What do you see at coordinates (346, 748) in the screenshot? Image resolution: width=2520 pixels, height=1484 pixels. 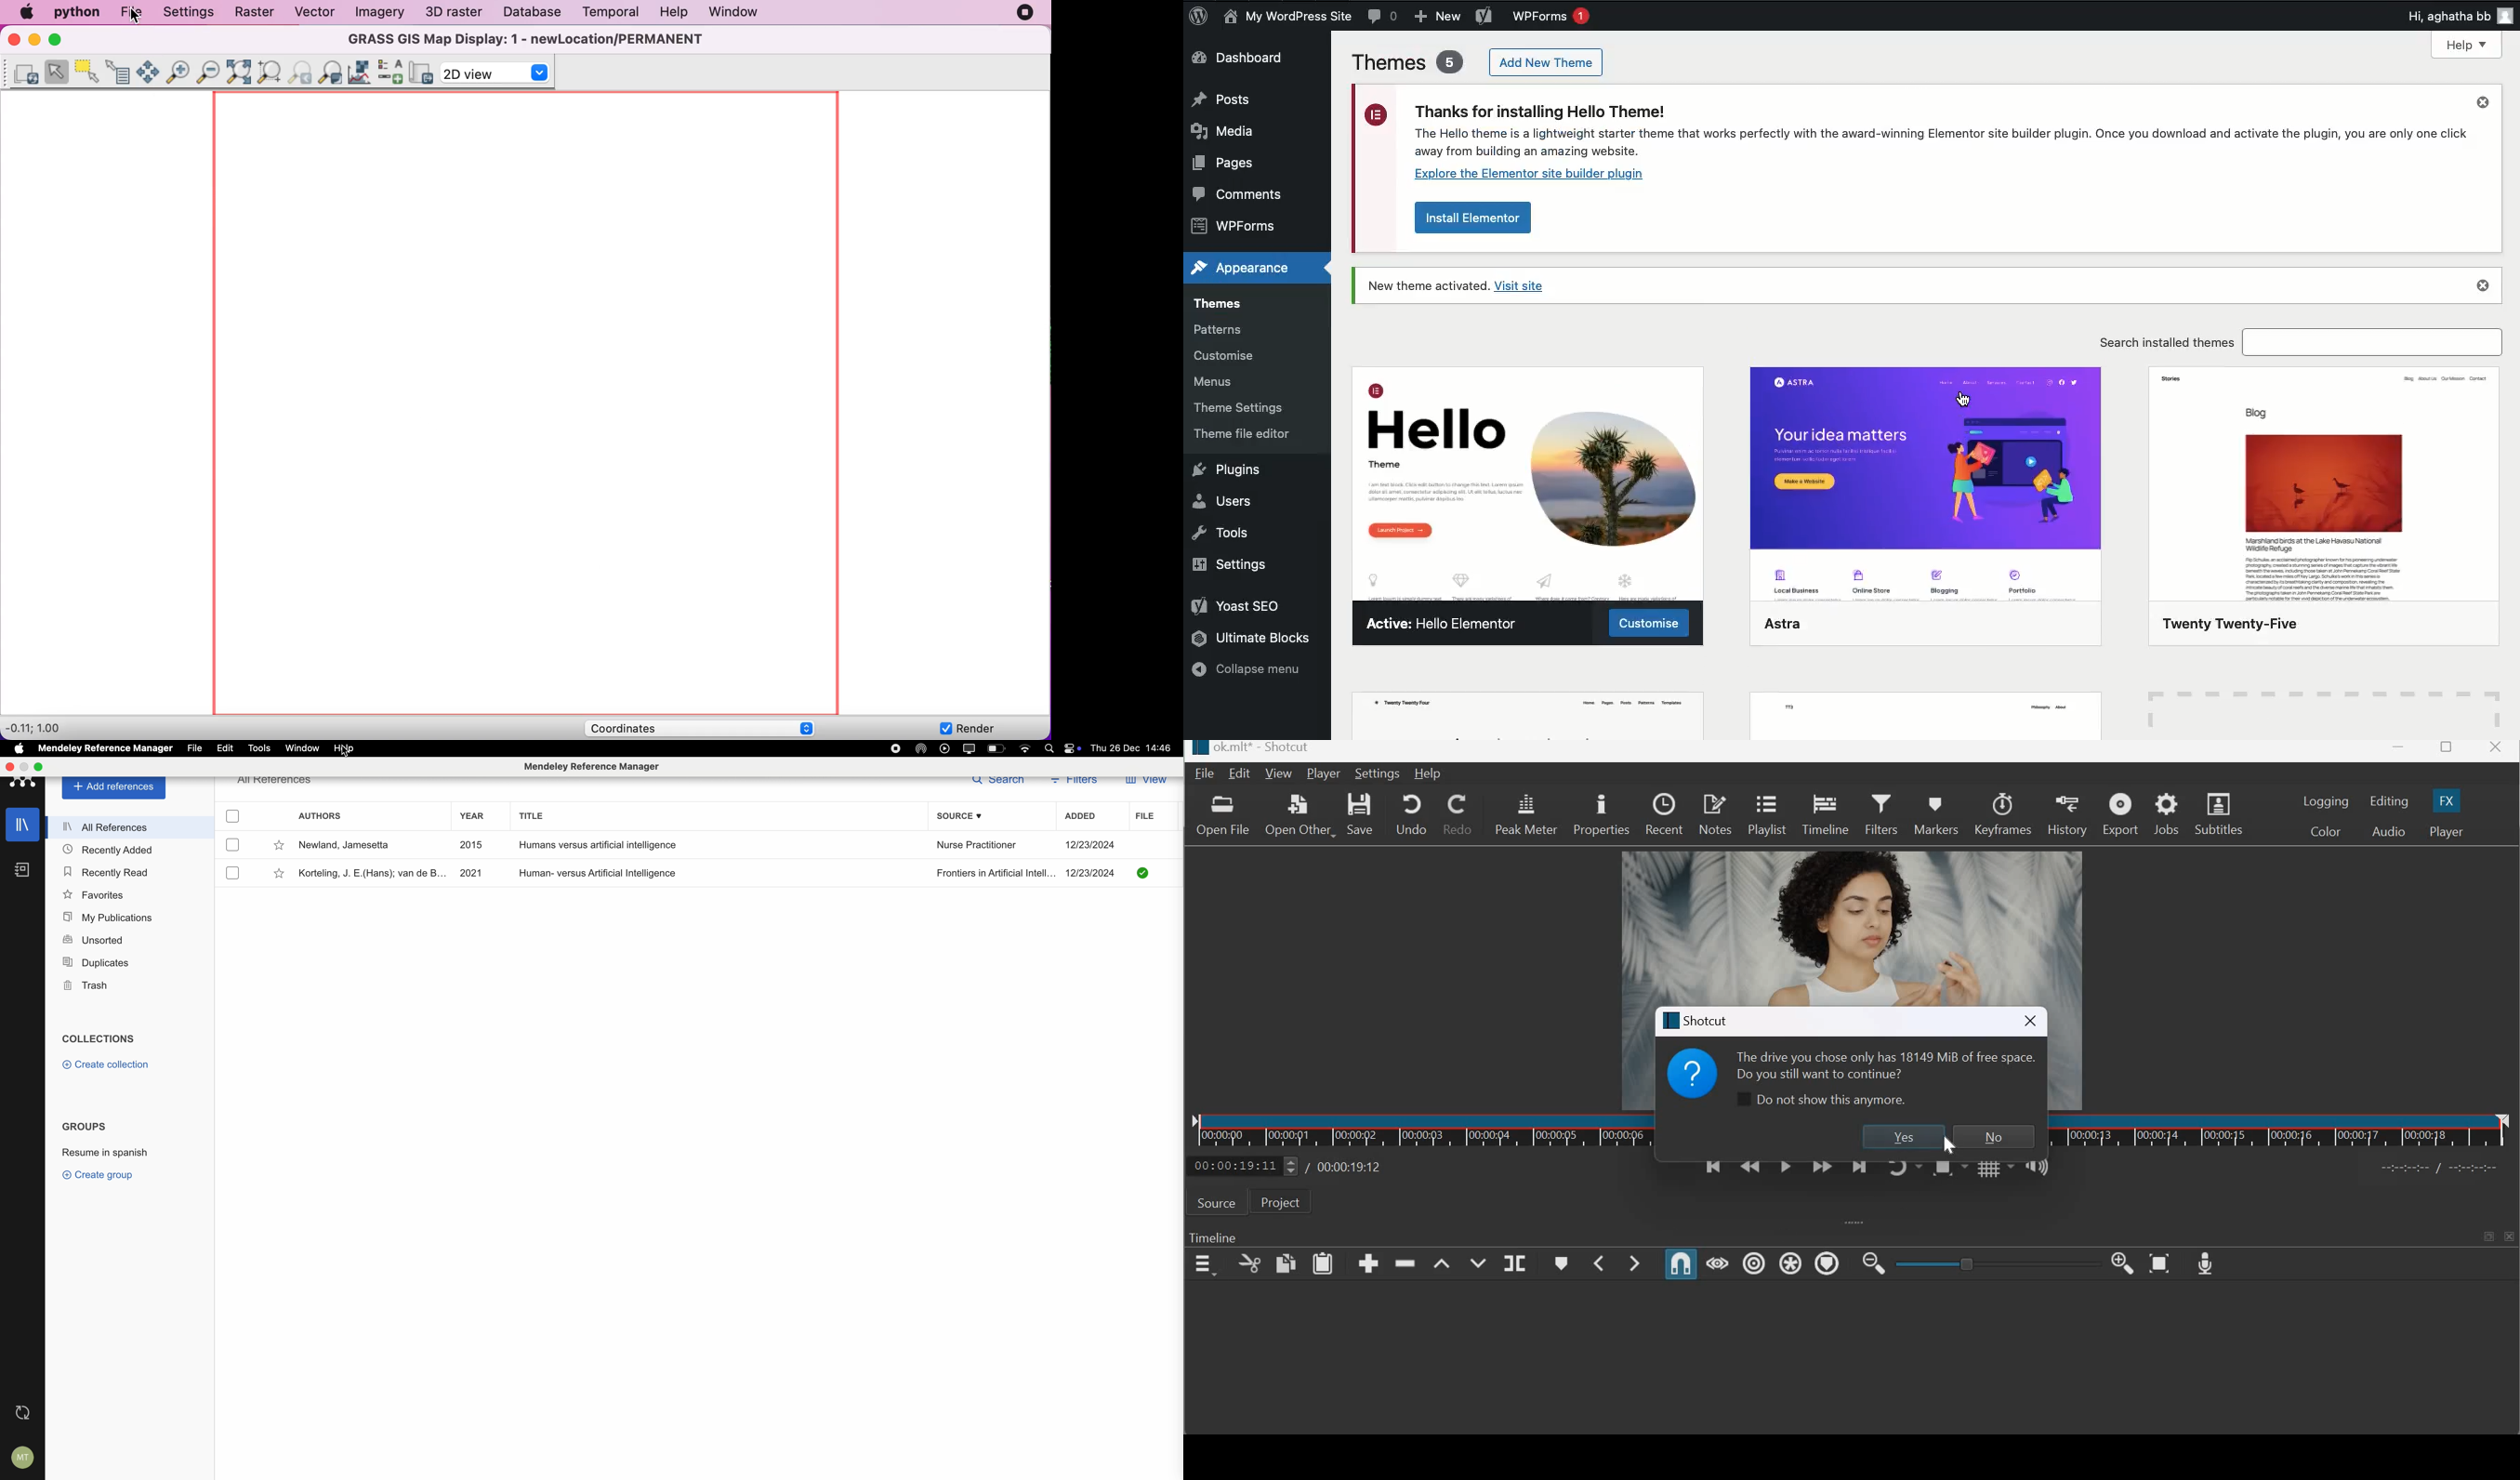 I see `click on help` at bounding box center [346, 748].